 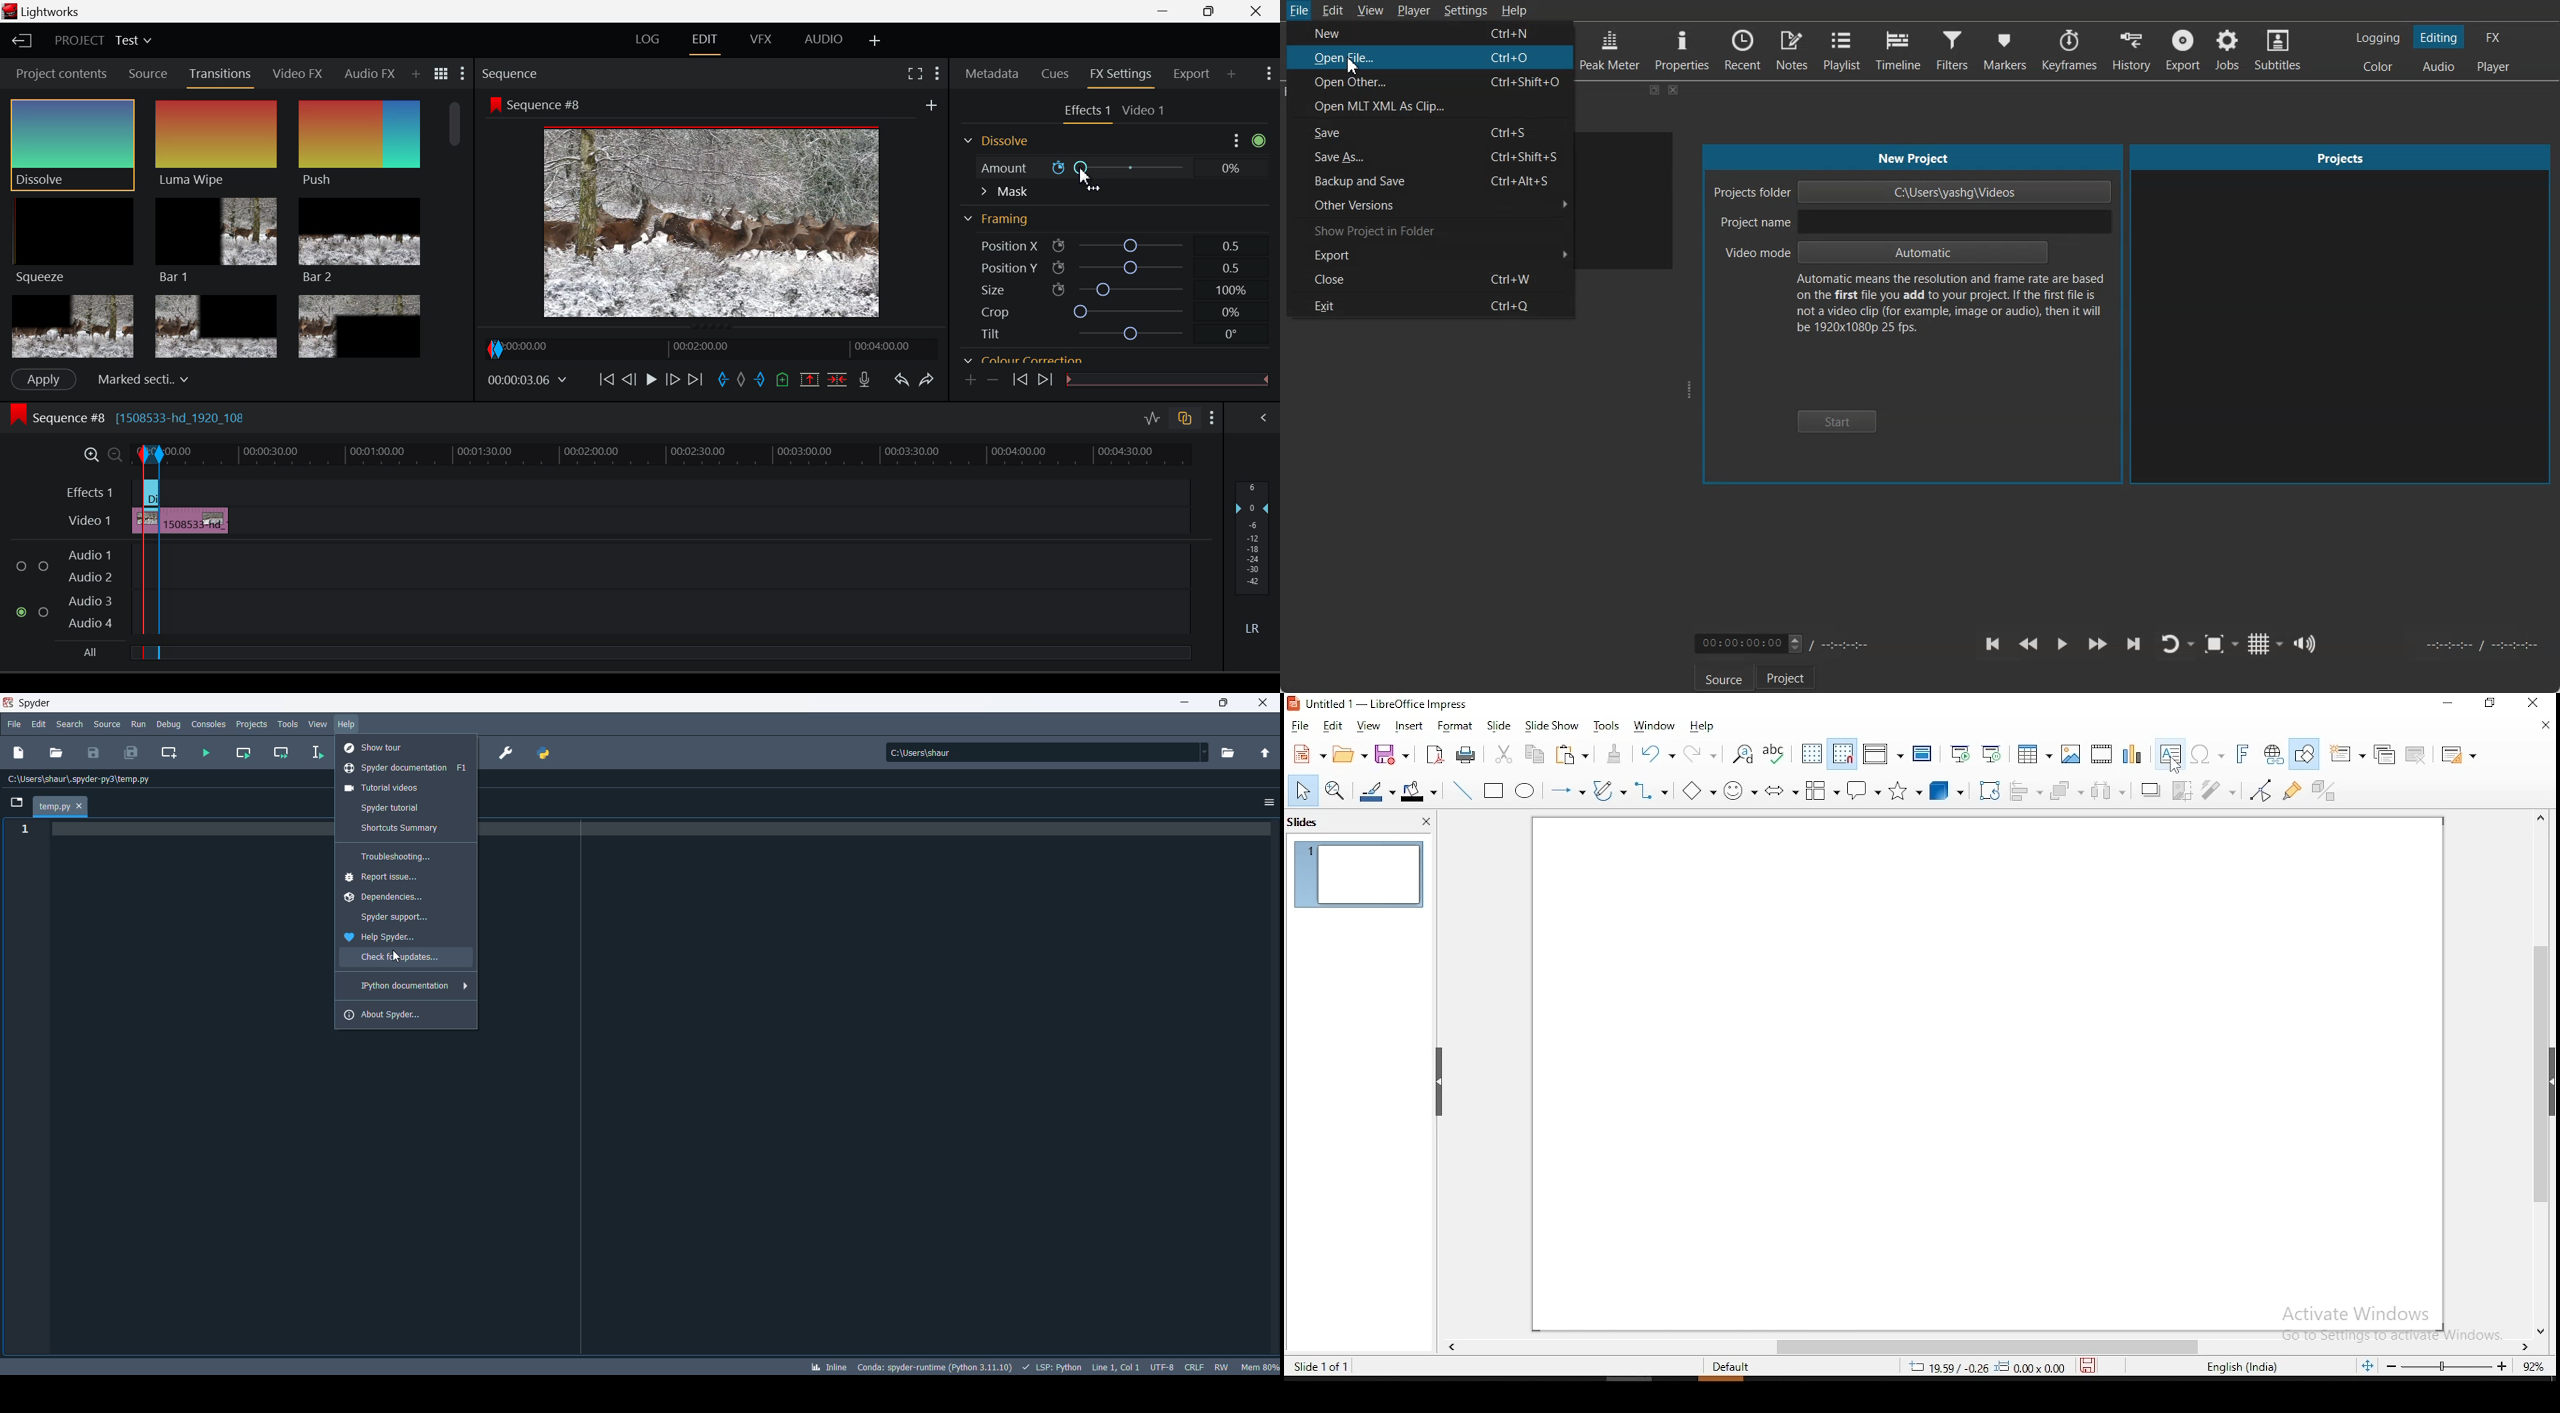 I want to click on C:\Users\yashg\Videos, so click(x=1951, y=192).